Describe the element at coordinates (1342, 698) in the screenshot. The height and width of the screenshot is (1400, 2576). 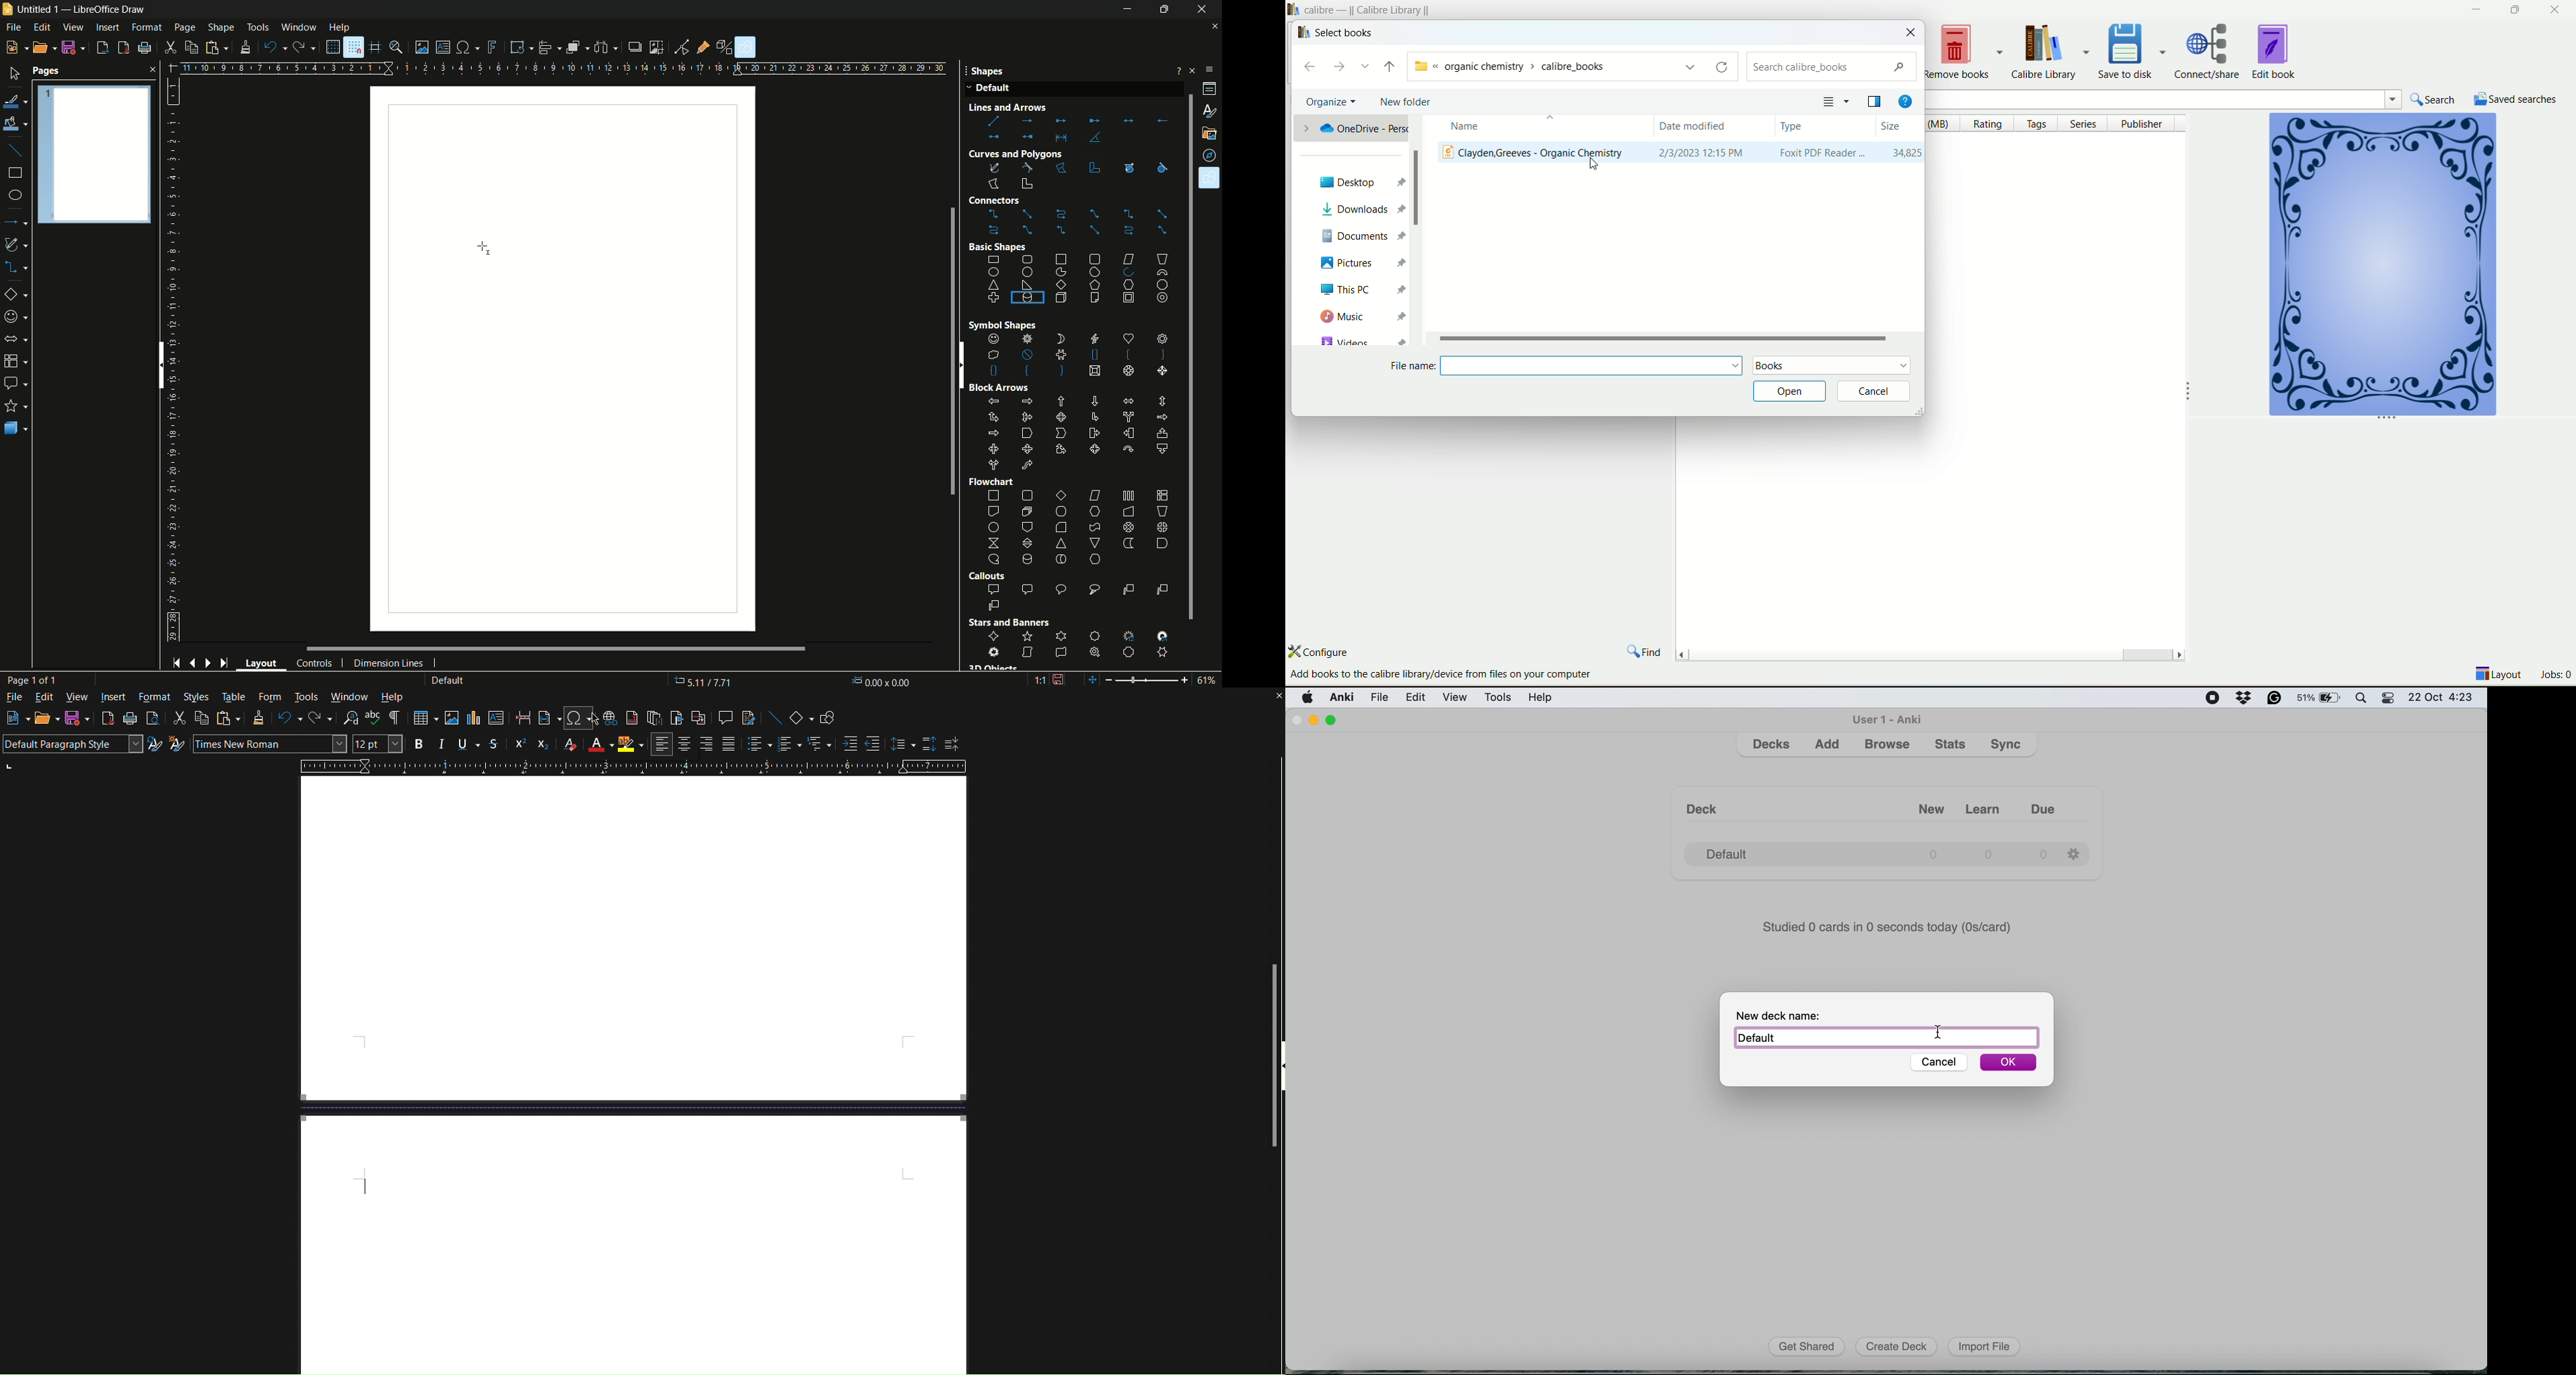
I see `anki` at that location.